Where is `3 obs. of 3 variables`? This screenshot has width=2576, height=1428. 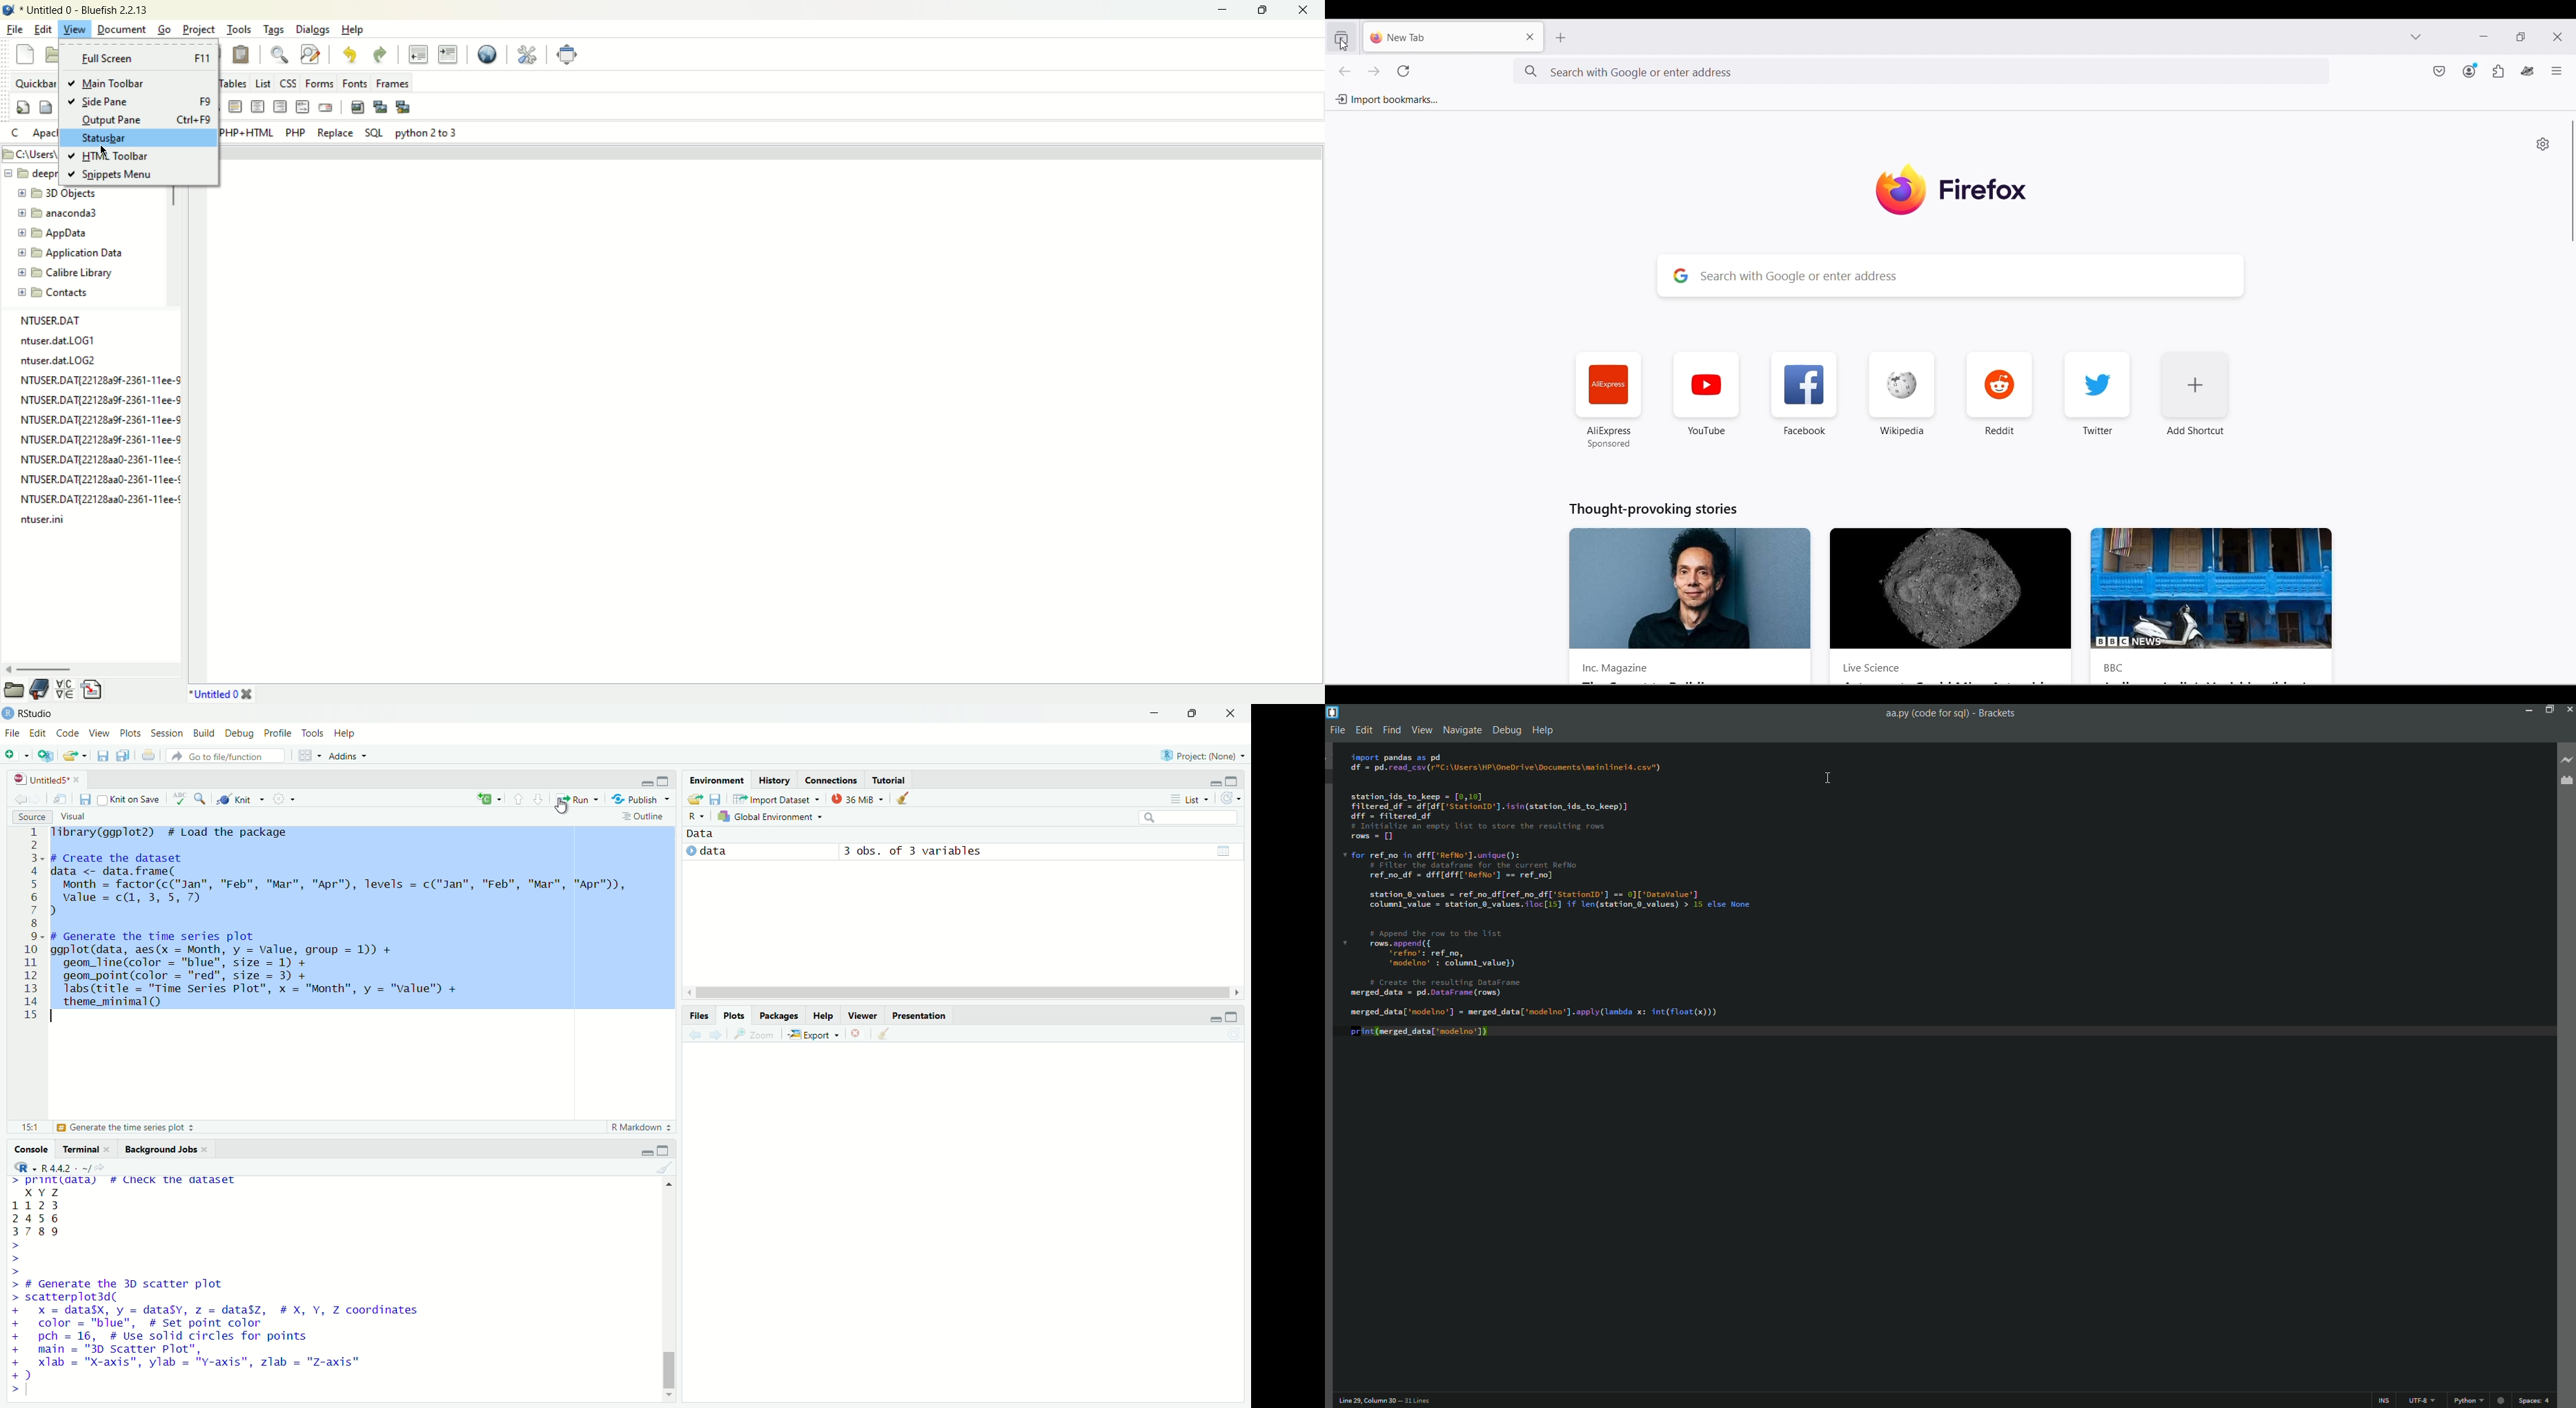
3 obs. of 3 variables is located at coordinates (922, 851).